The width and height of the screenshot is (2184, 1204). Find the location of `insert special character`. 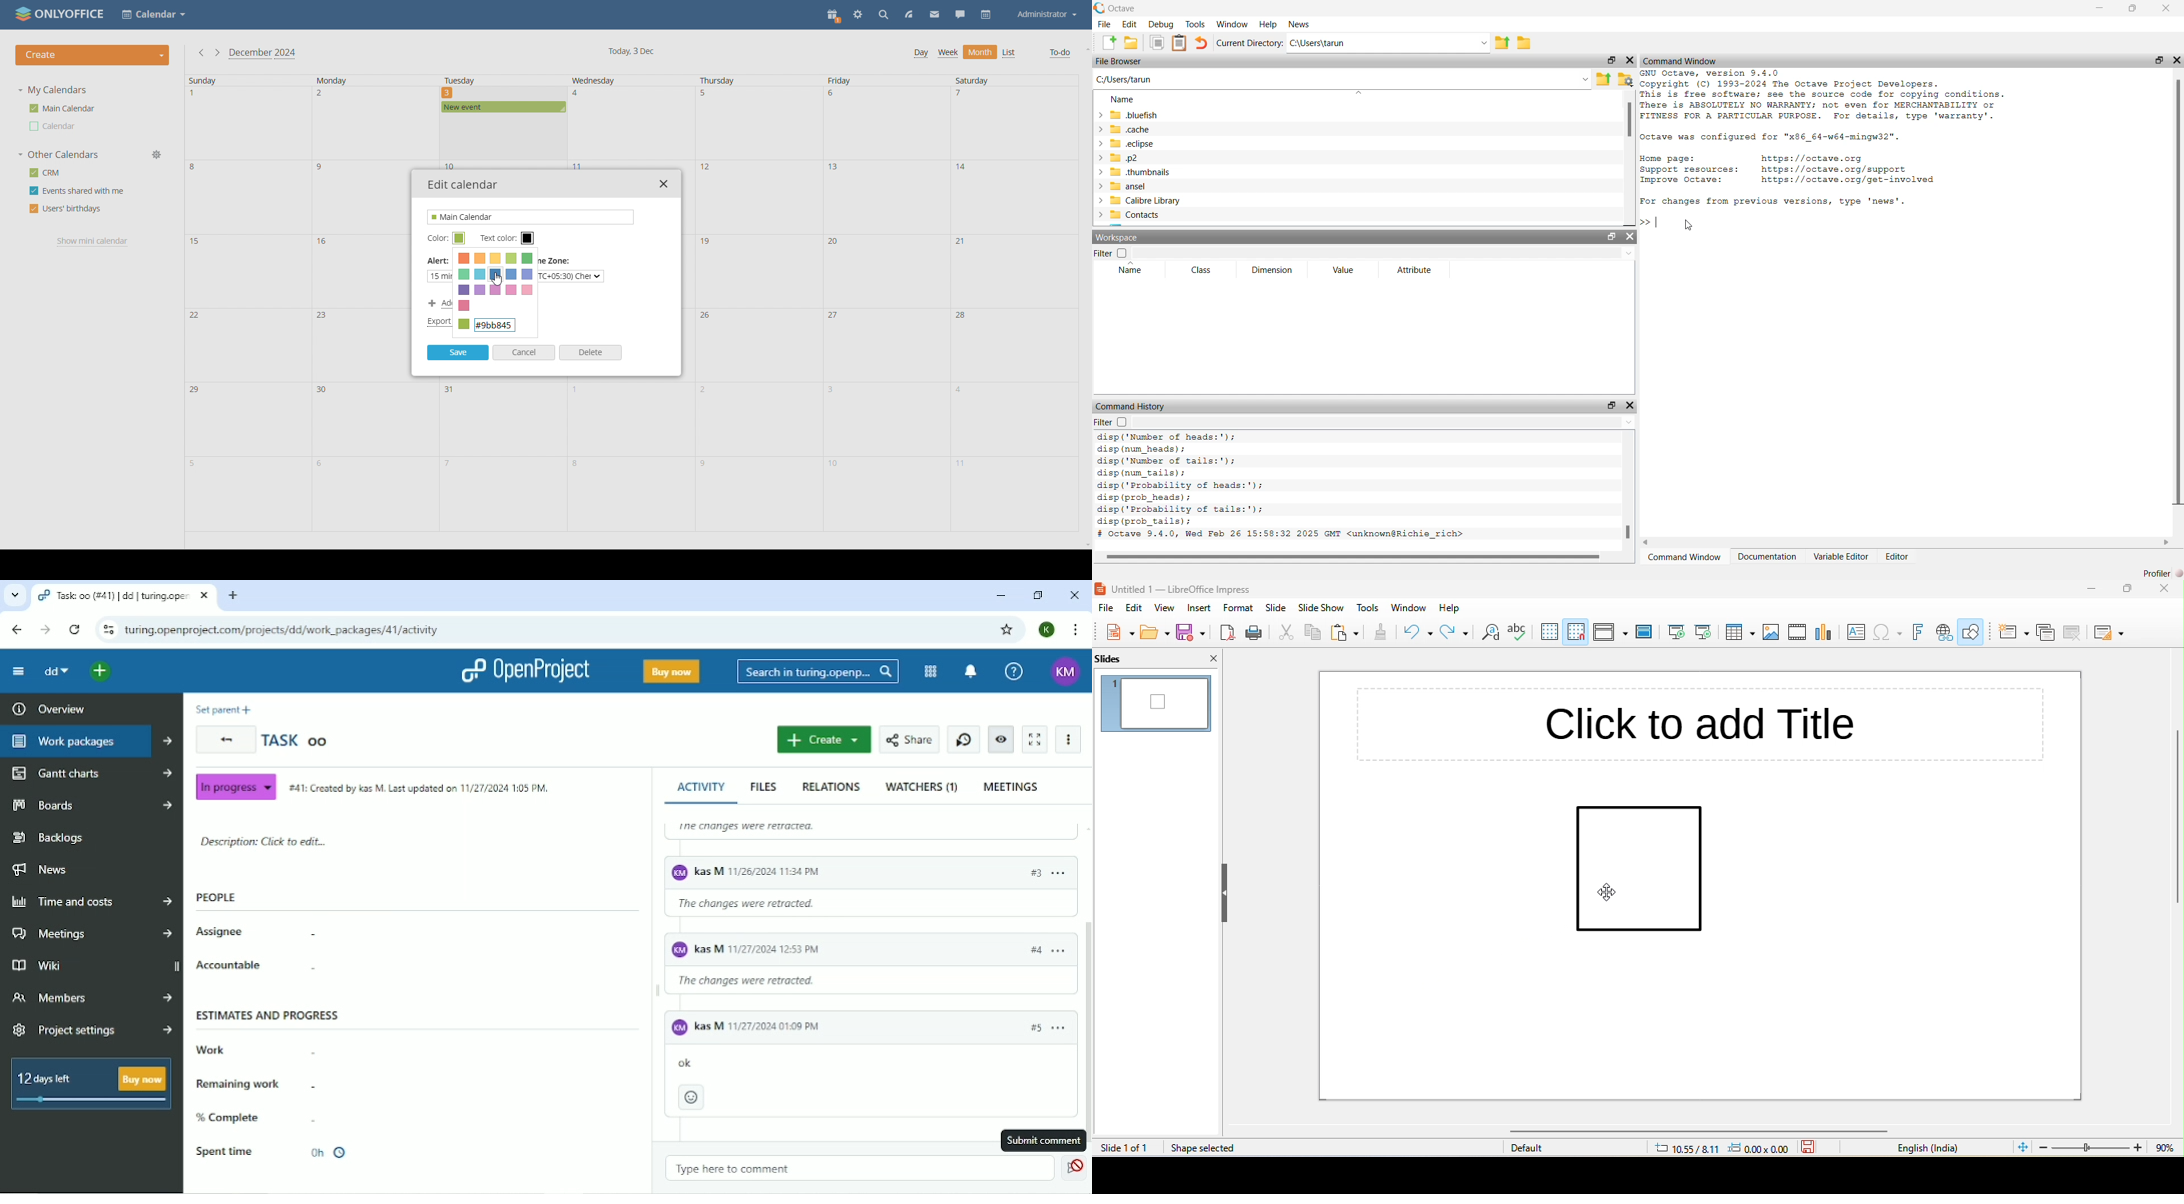

insert special character is located at coordinates (1889, 632).